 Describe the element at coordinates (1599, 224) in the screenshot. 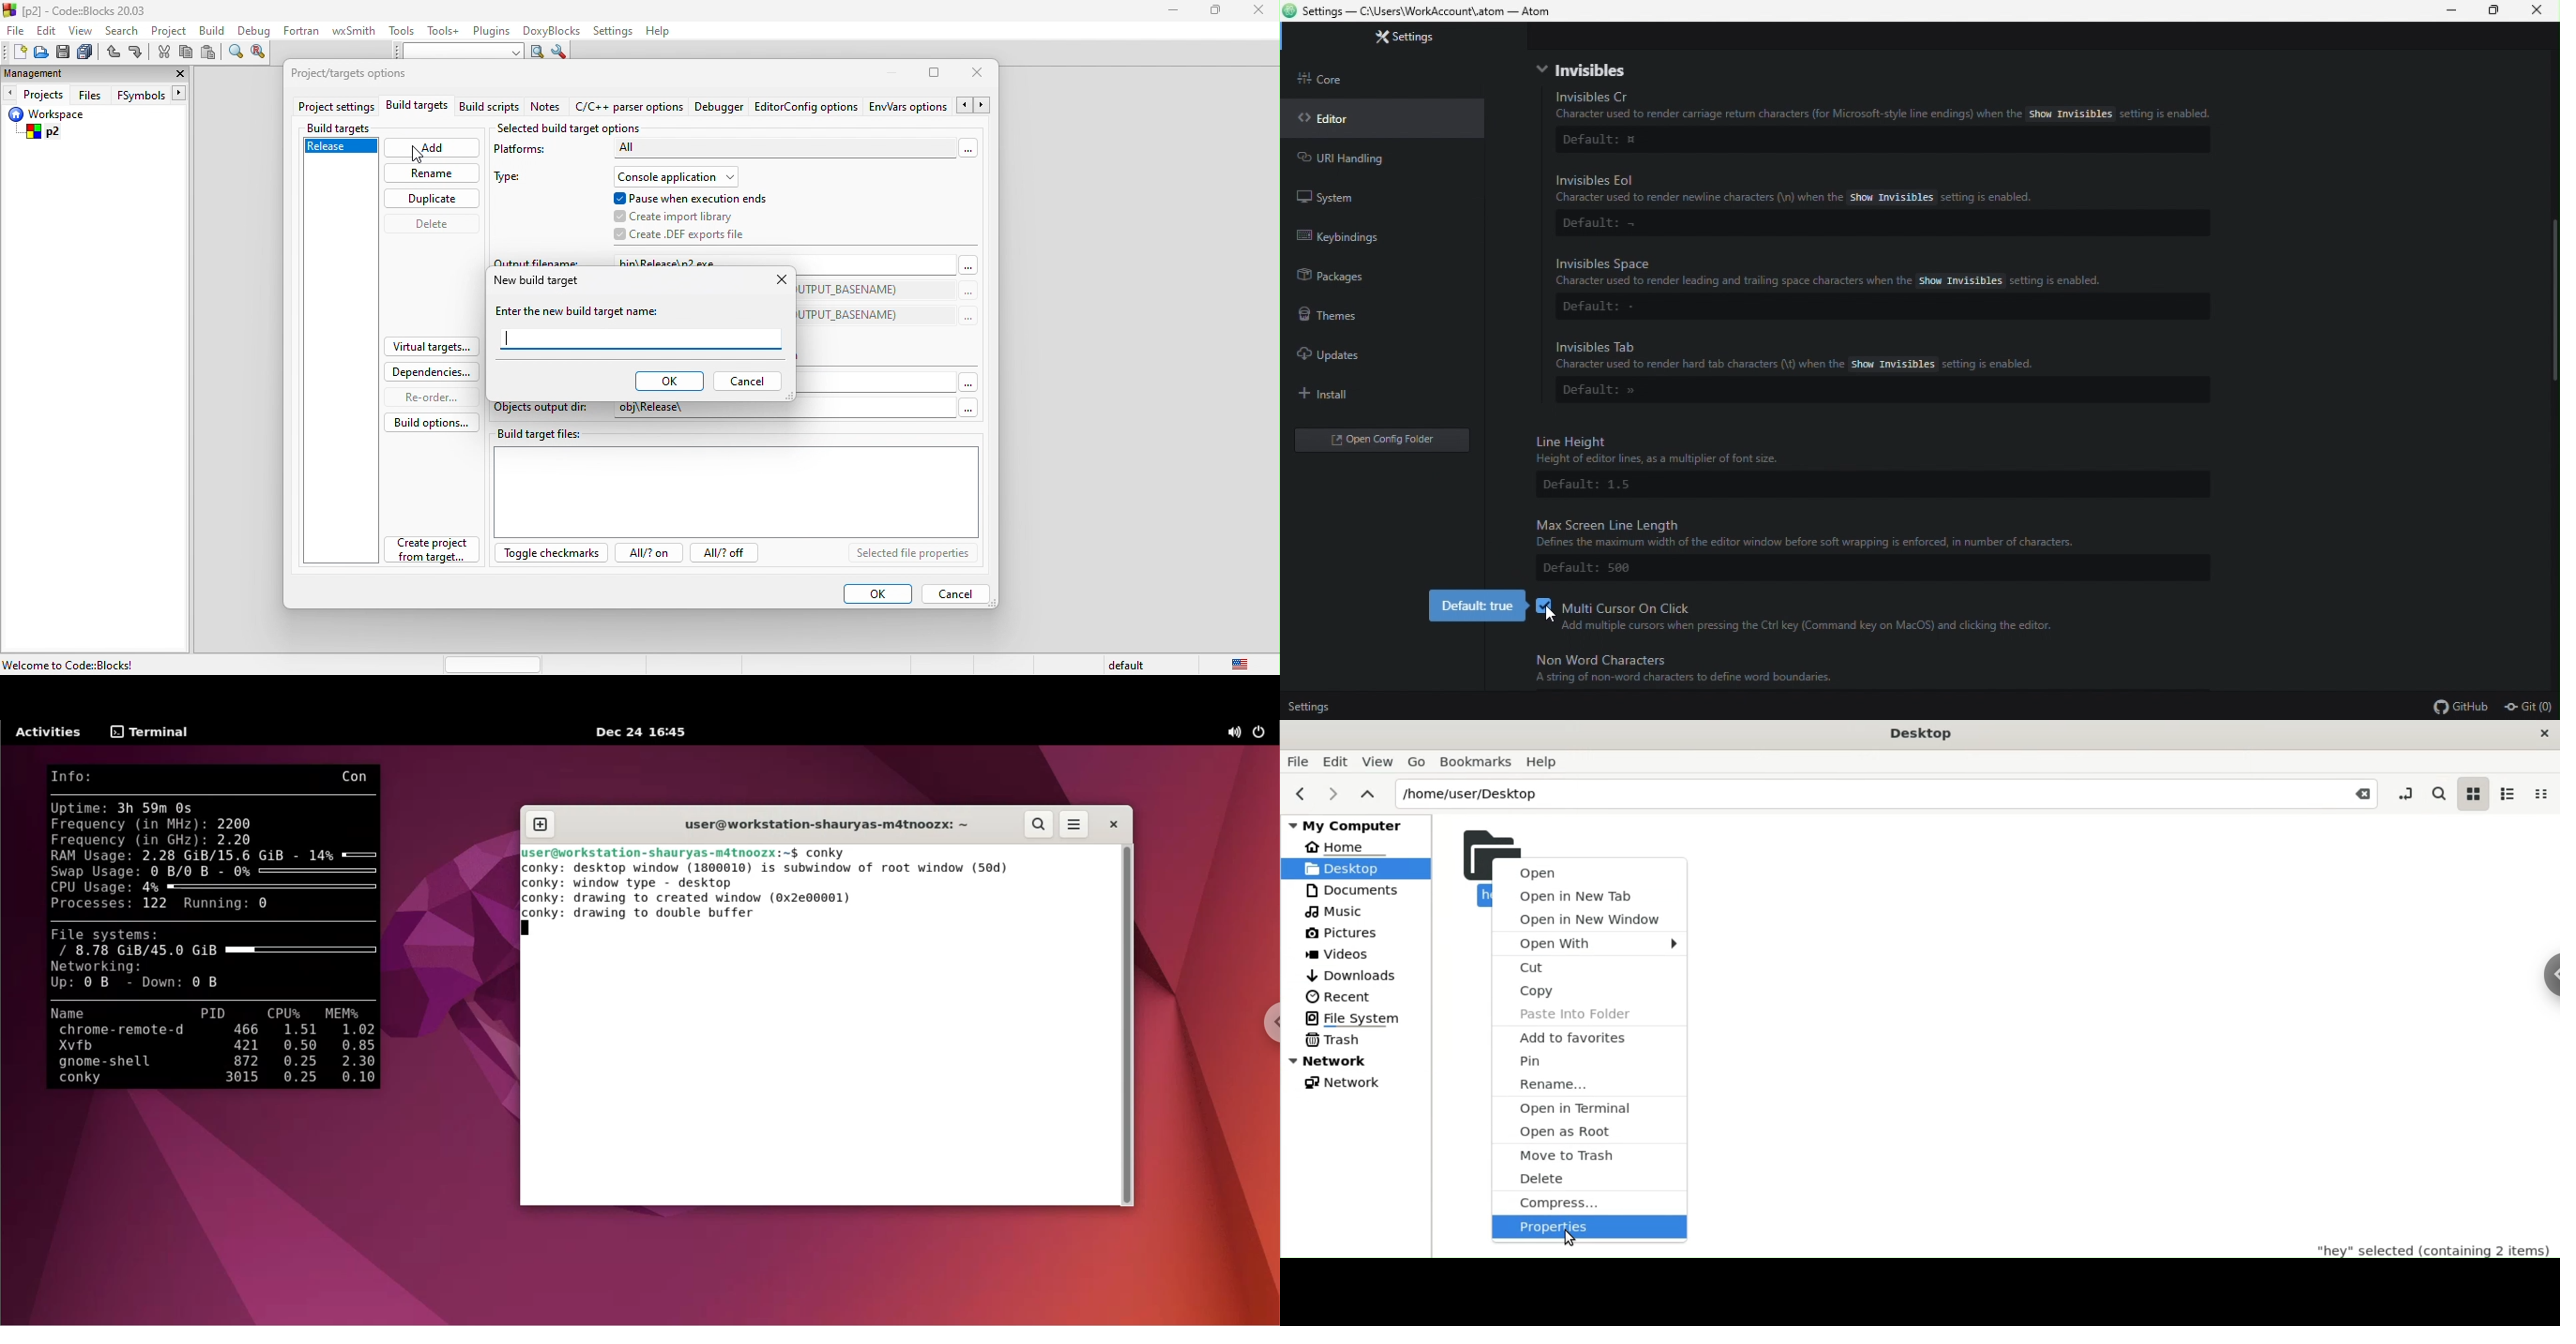

I see `Default: ~` at that location.